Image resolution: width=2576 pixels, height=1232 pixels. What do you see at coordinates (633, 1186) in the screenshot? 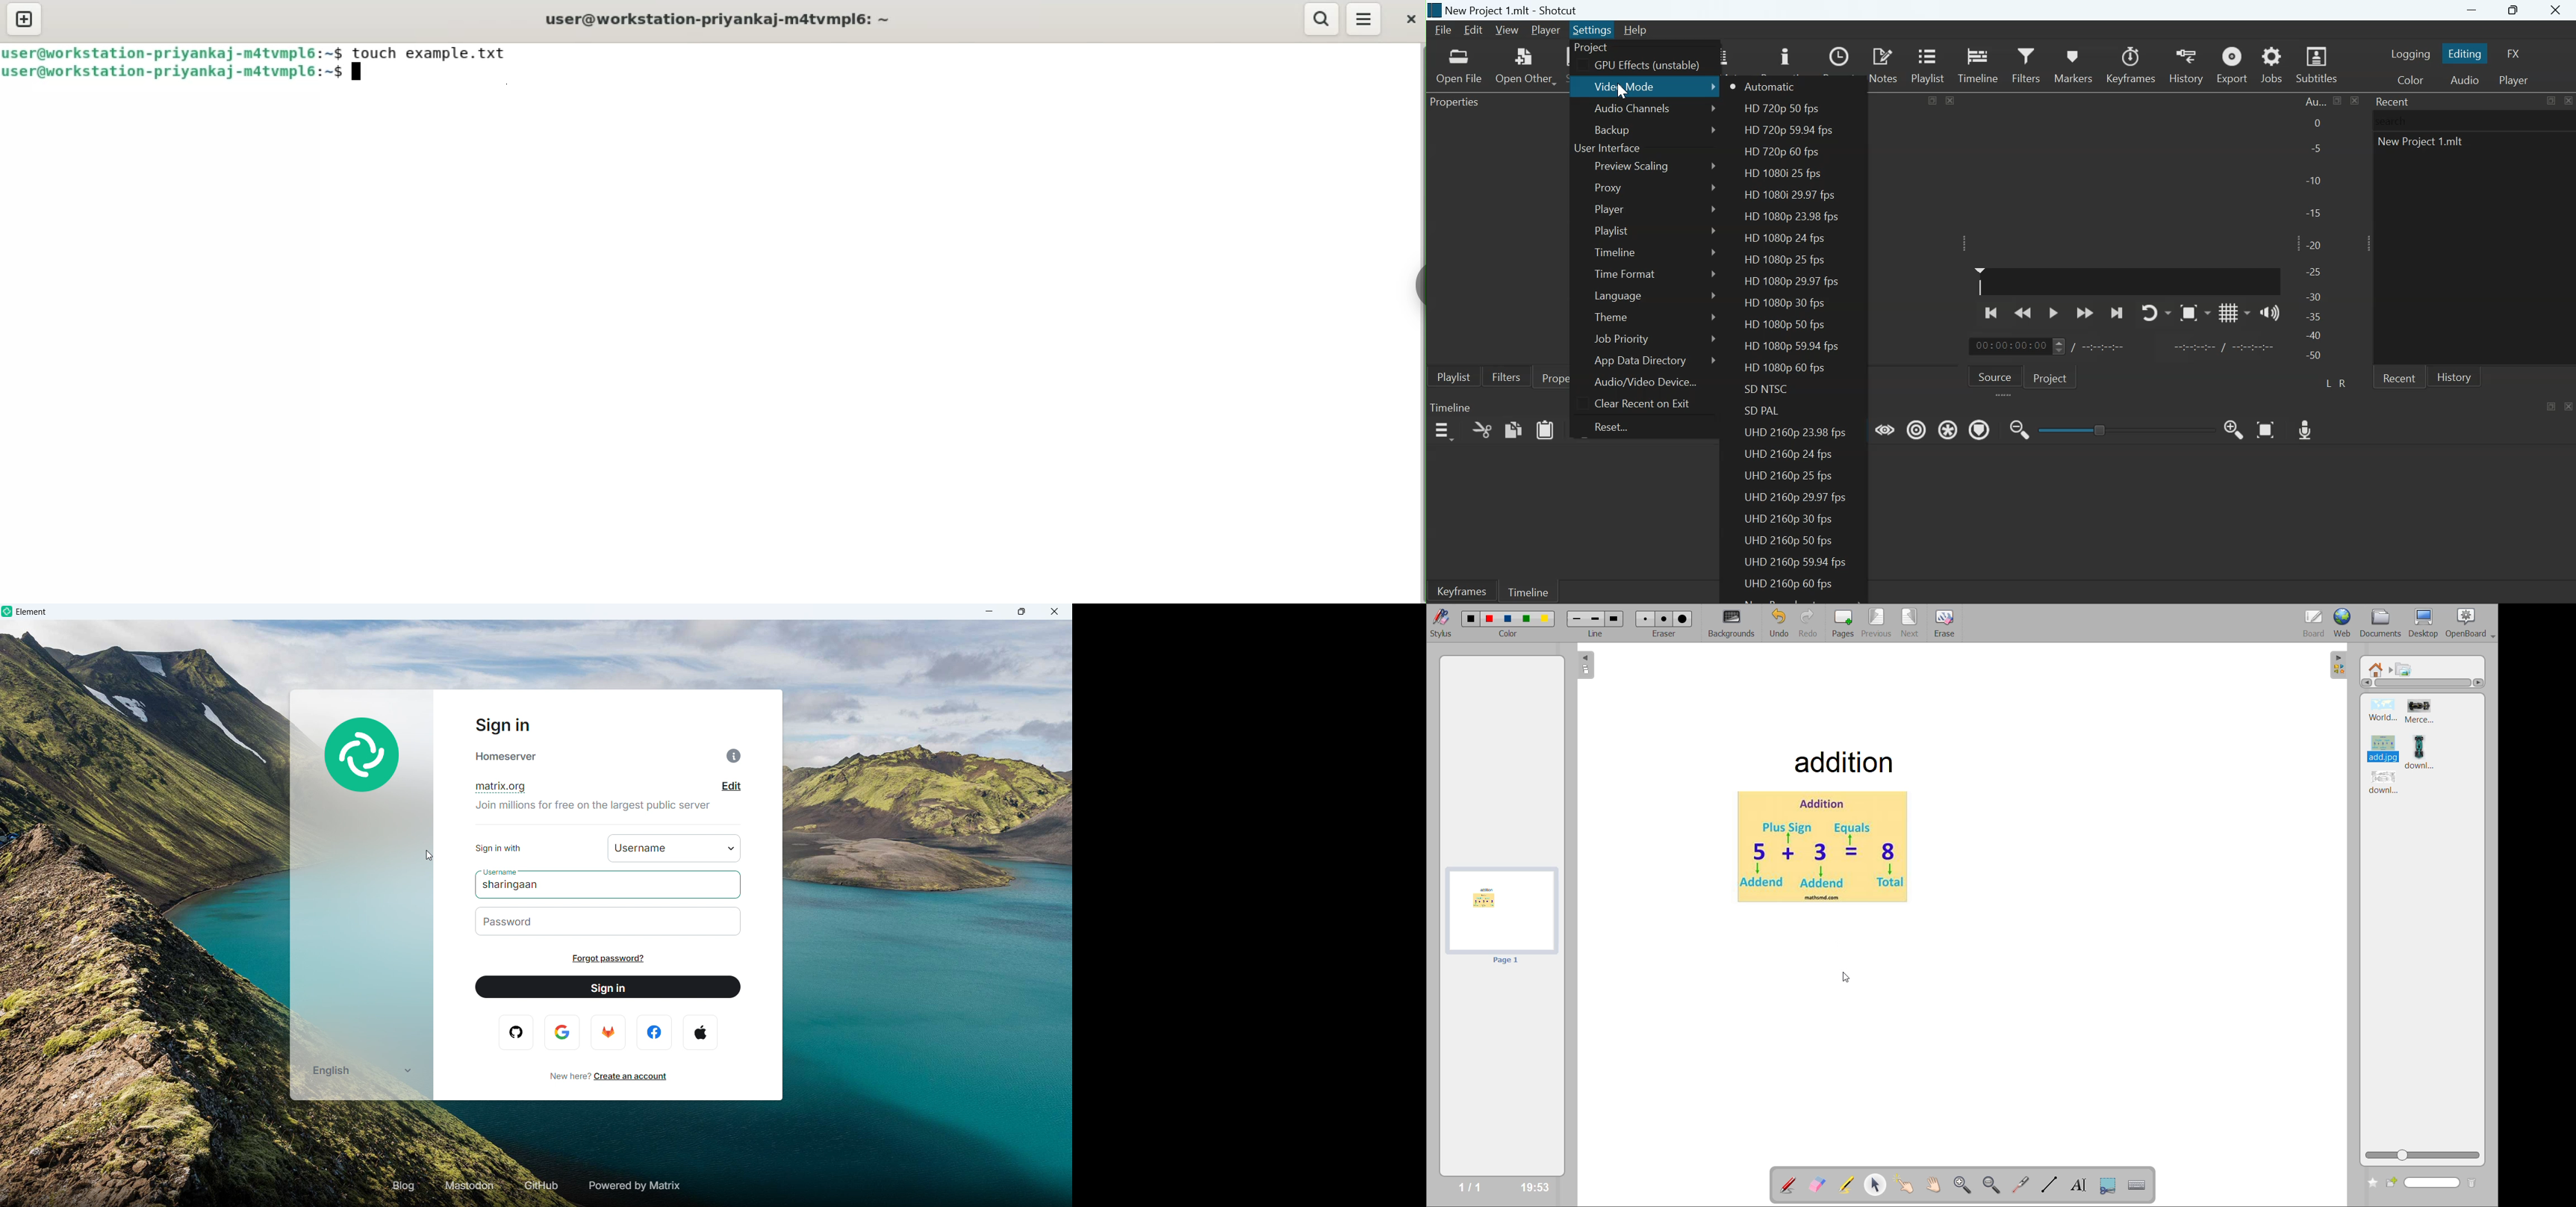
I see `Powered by matrix ` at bounding box center [633, 1186].